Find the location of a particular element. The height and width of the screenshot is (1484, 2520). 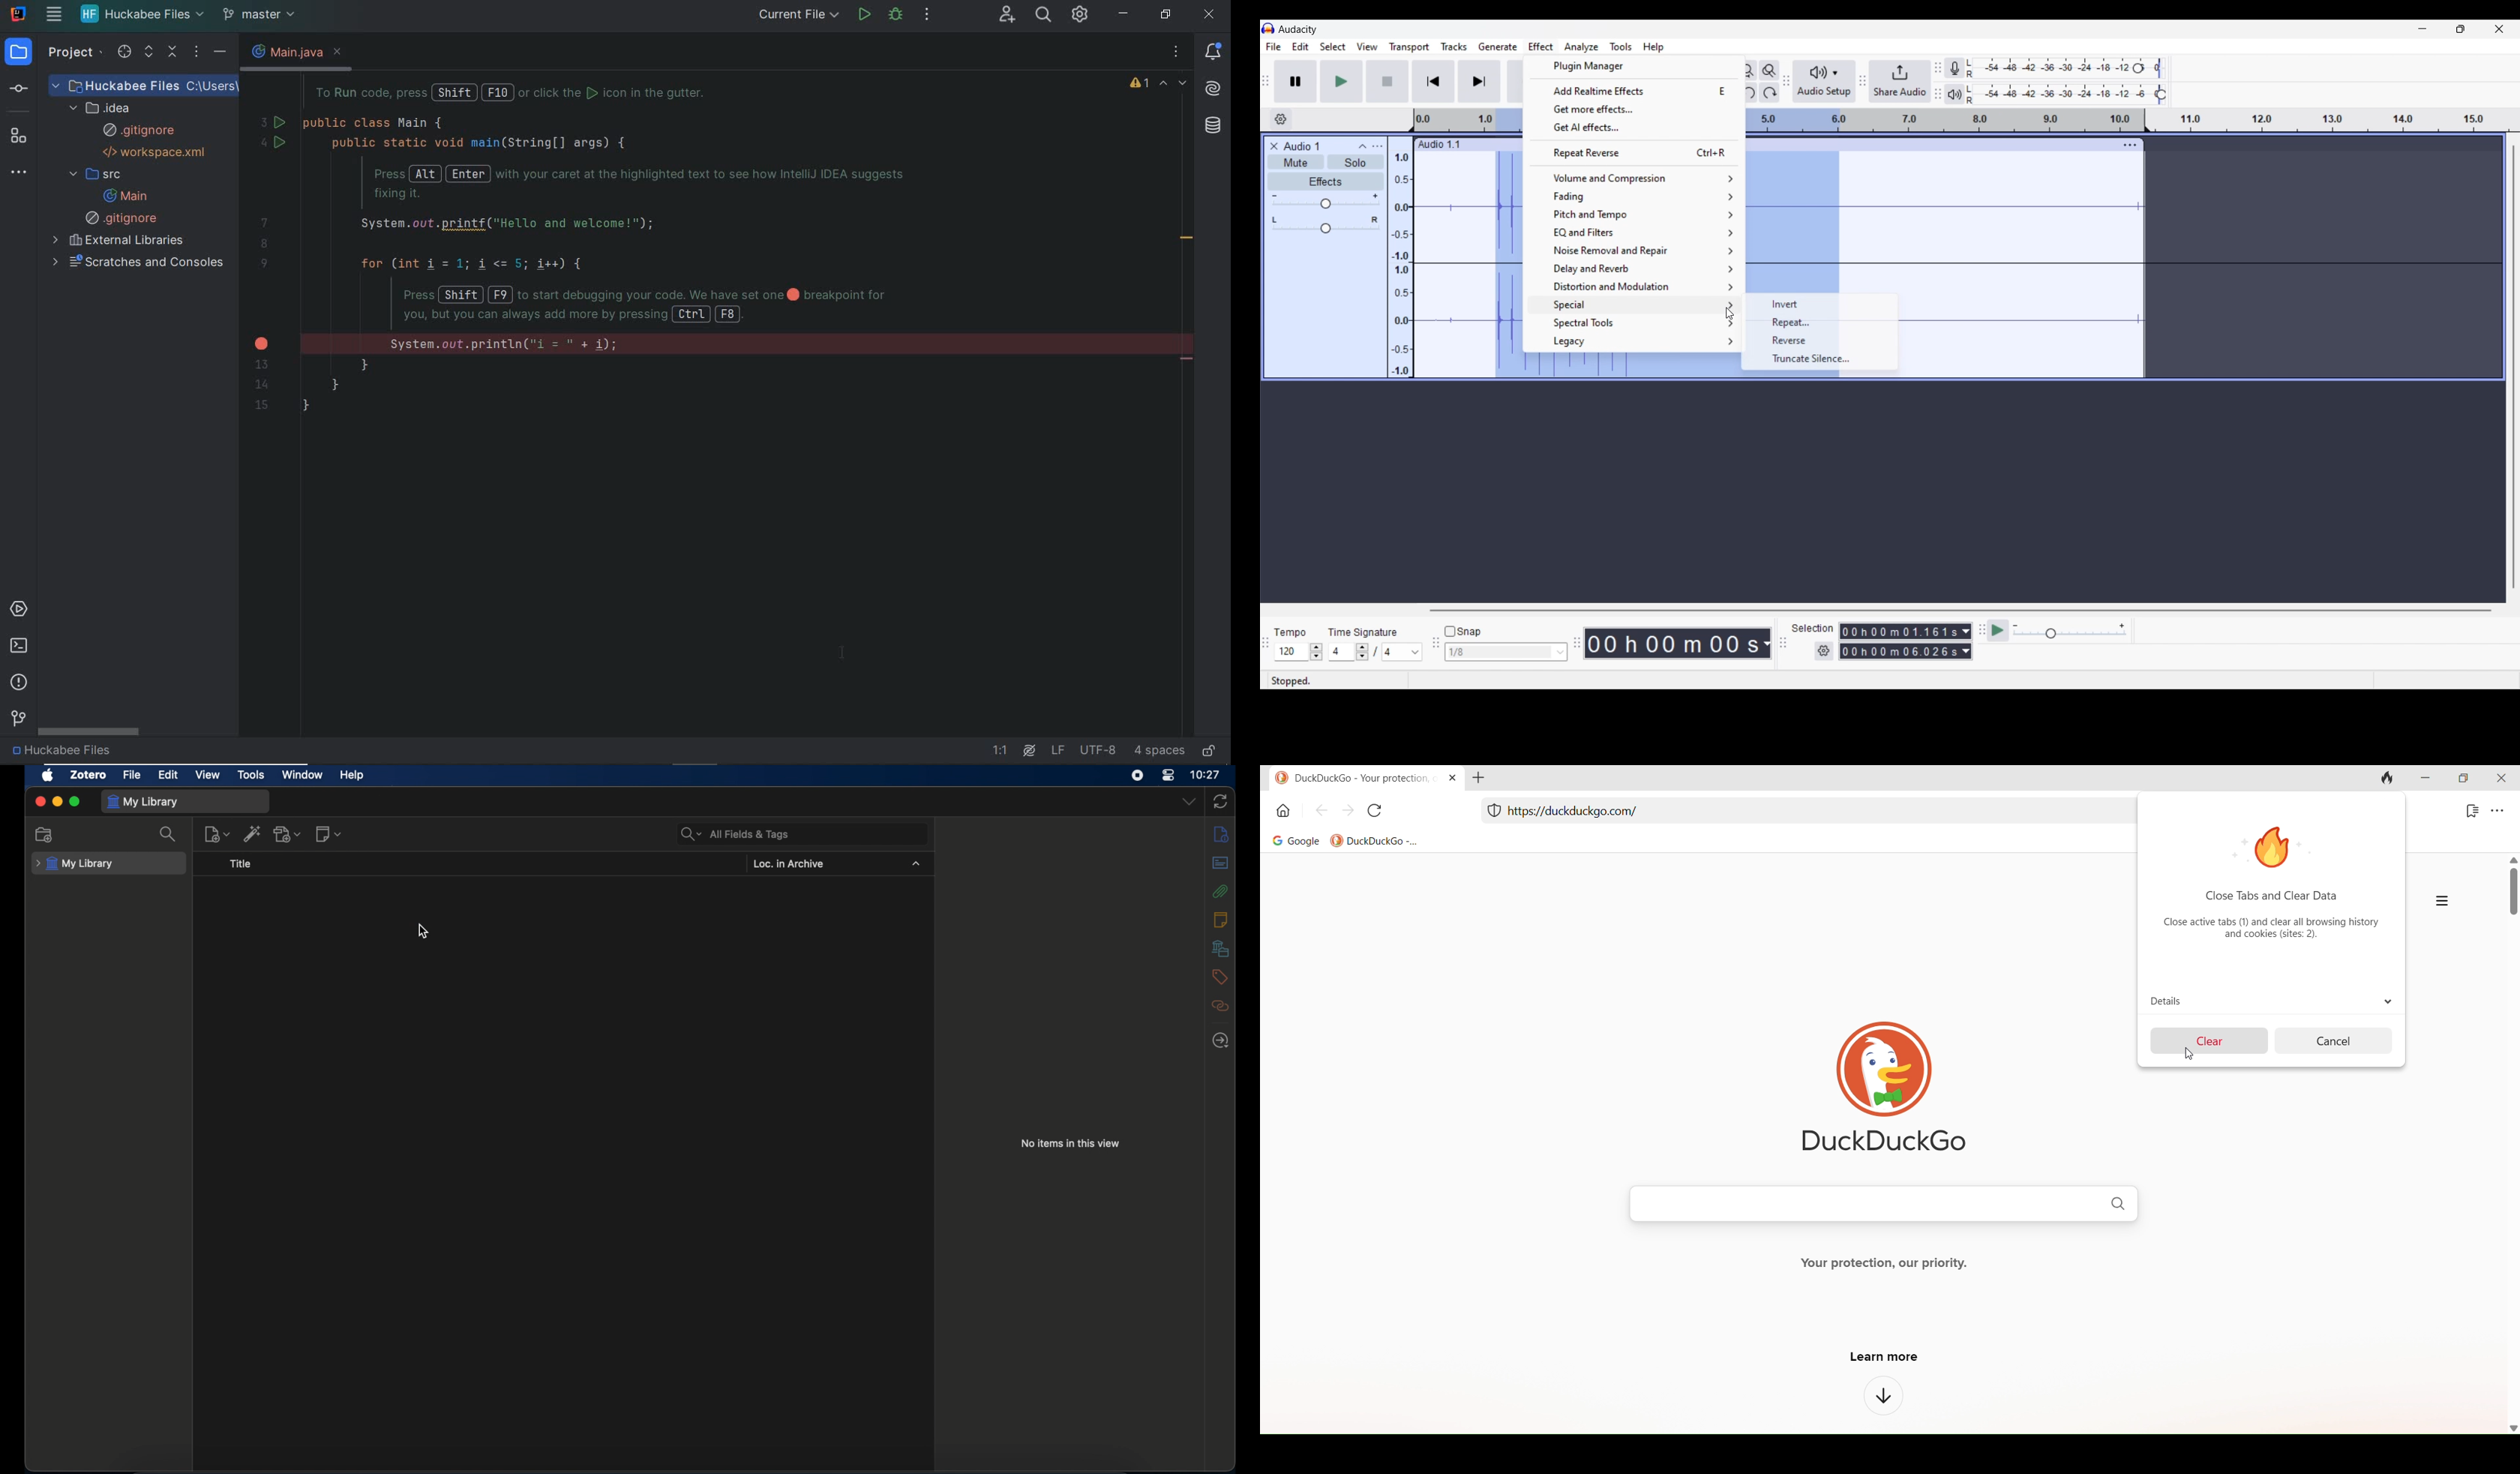

Slider to change playback speed is located at coordinates (2070, 635).